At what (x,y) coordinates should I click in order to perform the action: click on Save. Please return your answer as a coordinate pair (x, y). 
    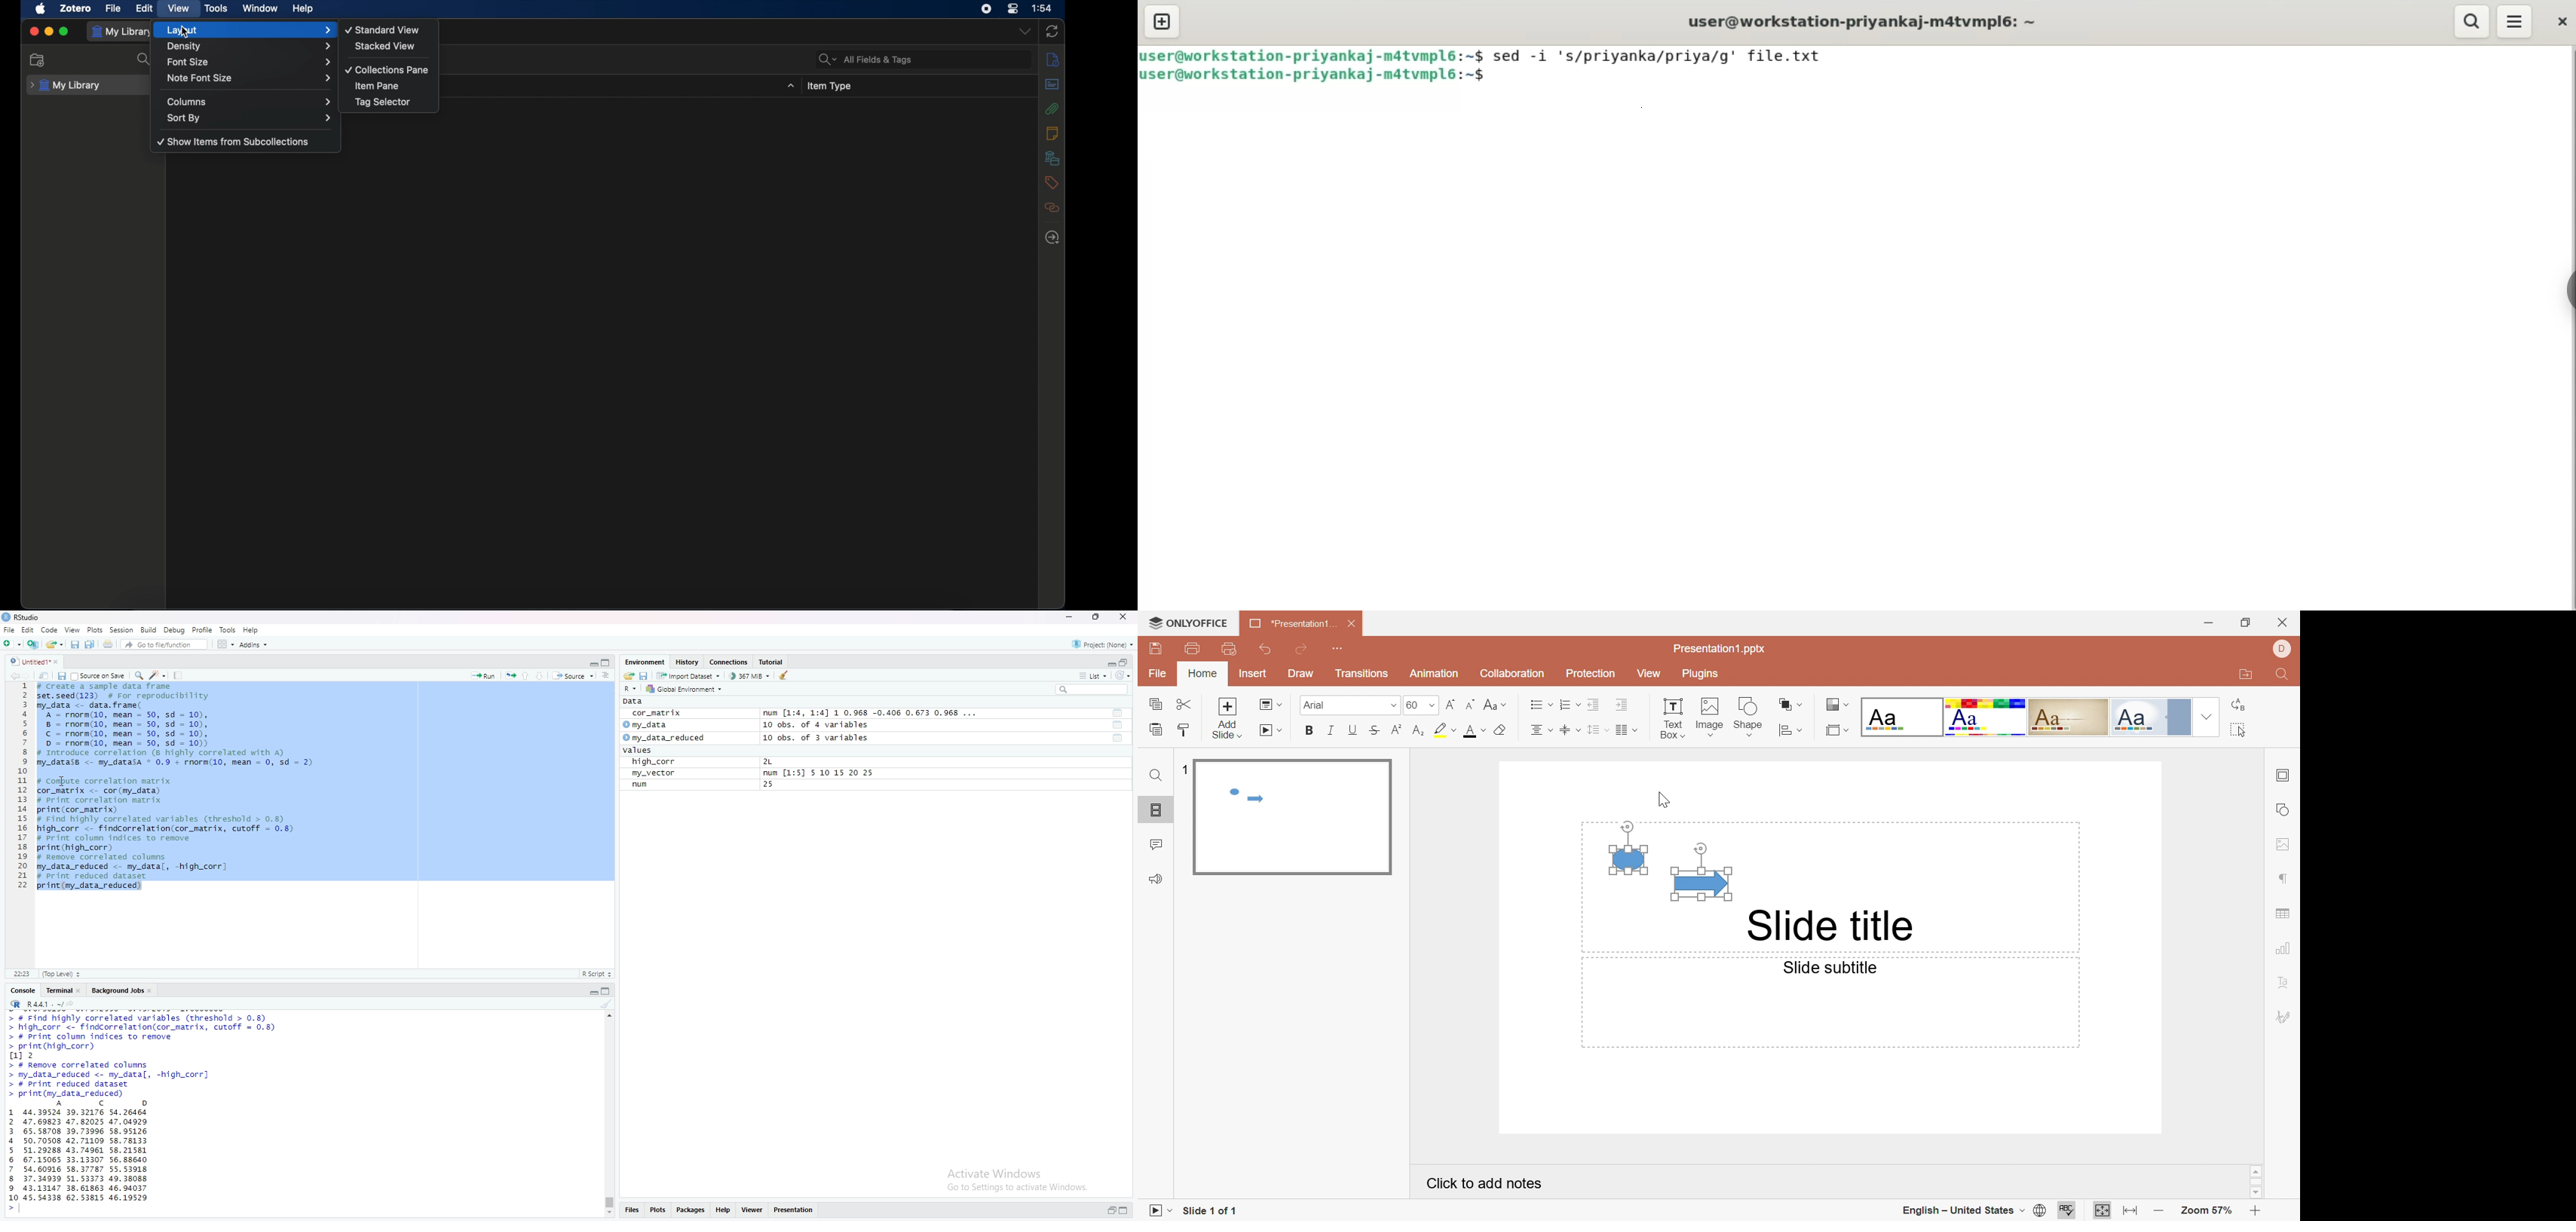
    Looking at the image, I should click on (1158, 651).